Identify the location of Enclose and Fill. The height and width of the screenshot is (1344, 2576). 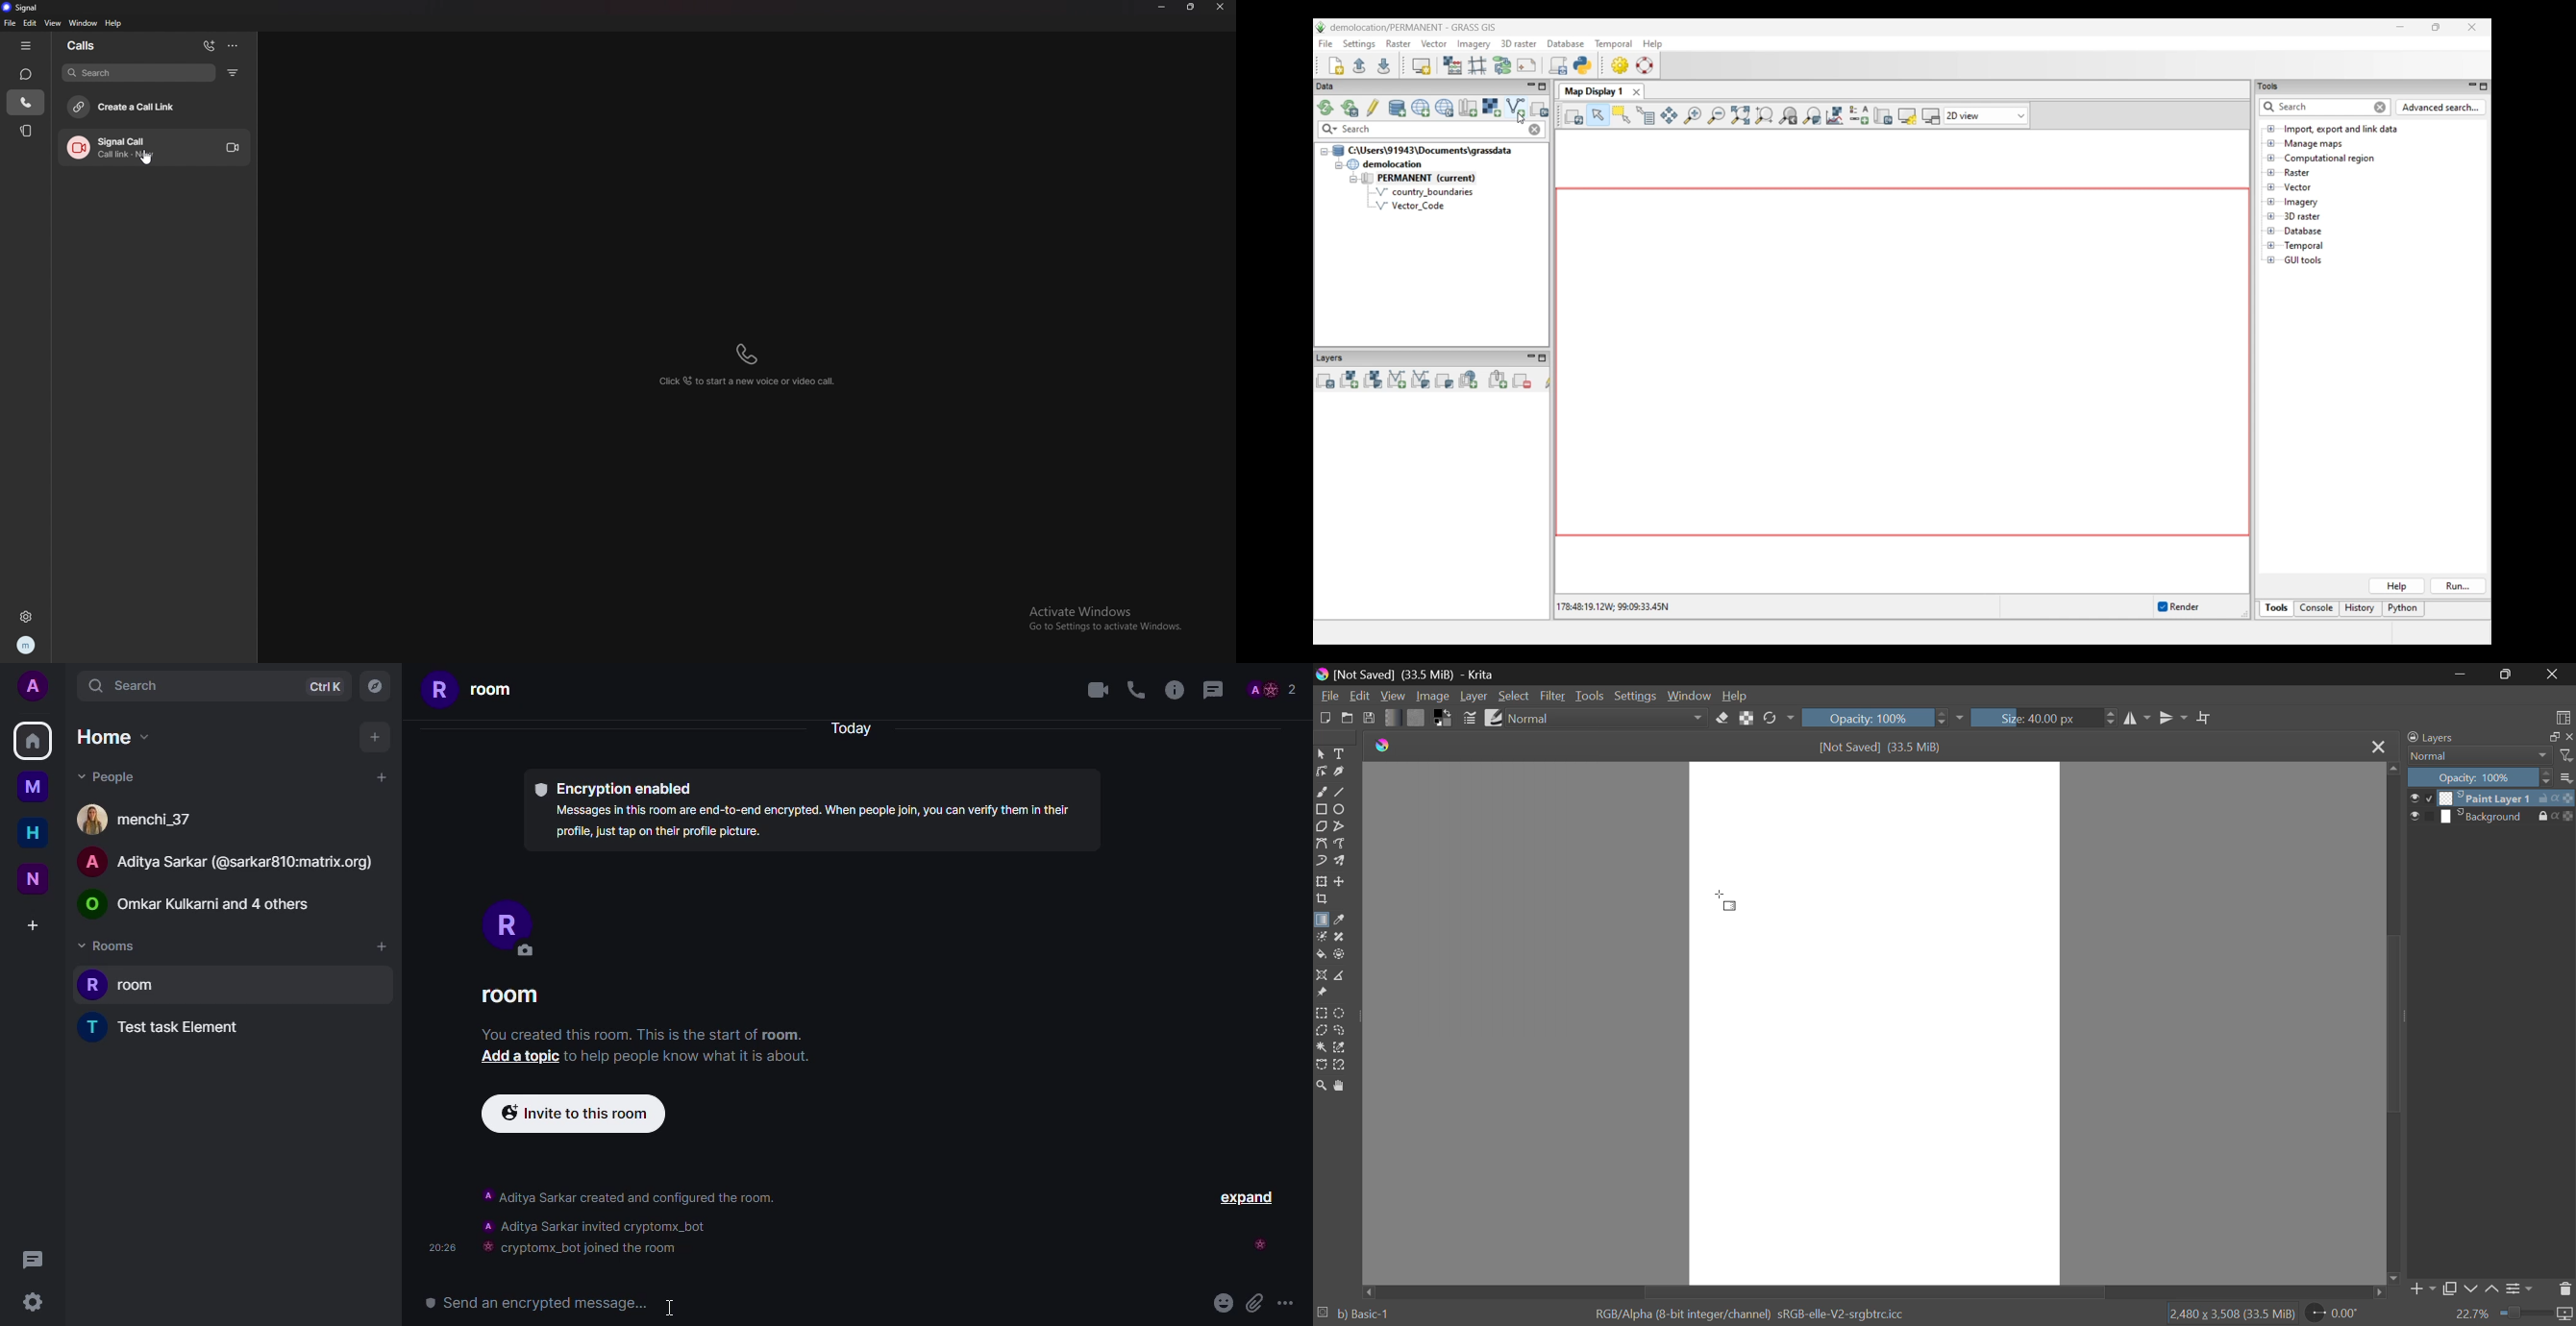
(1338, 954).